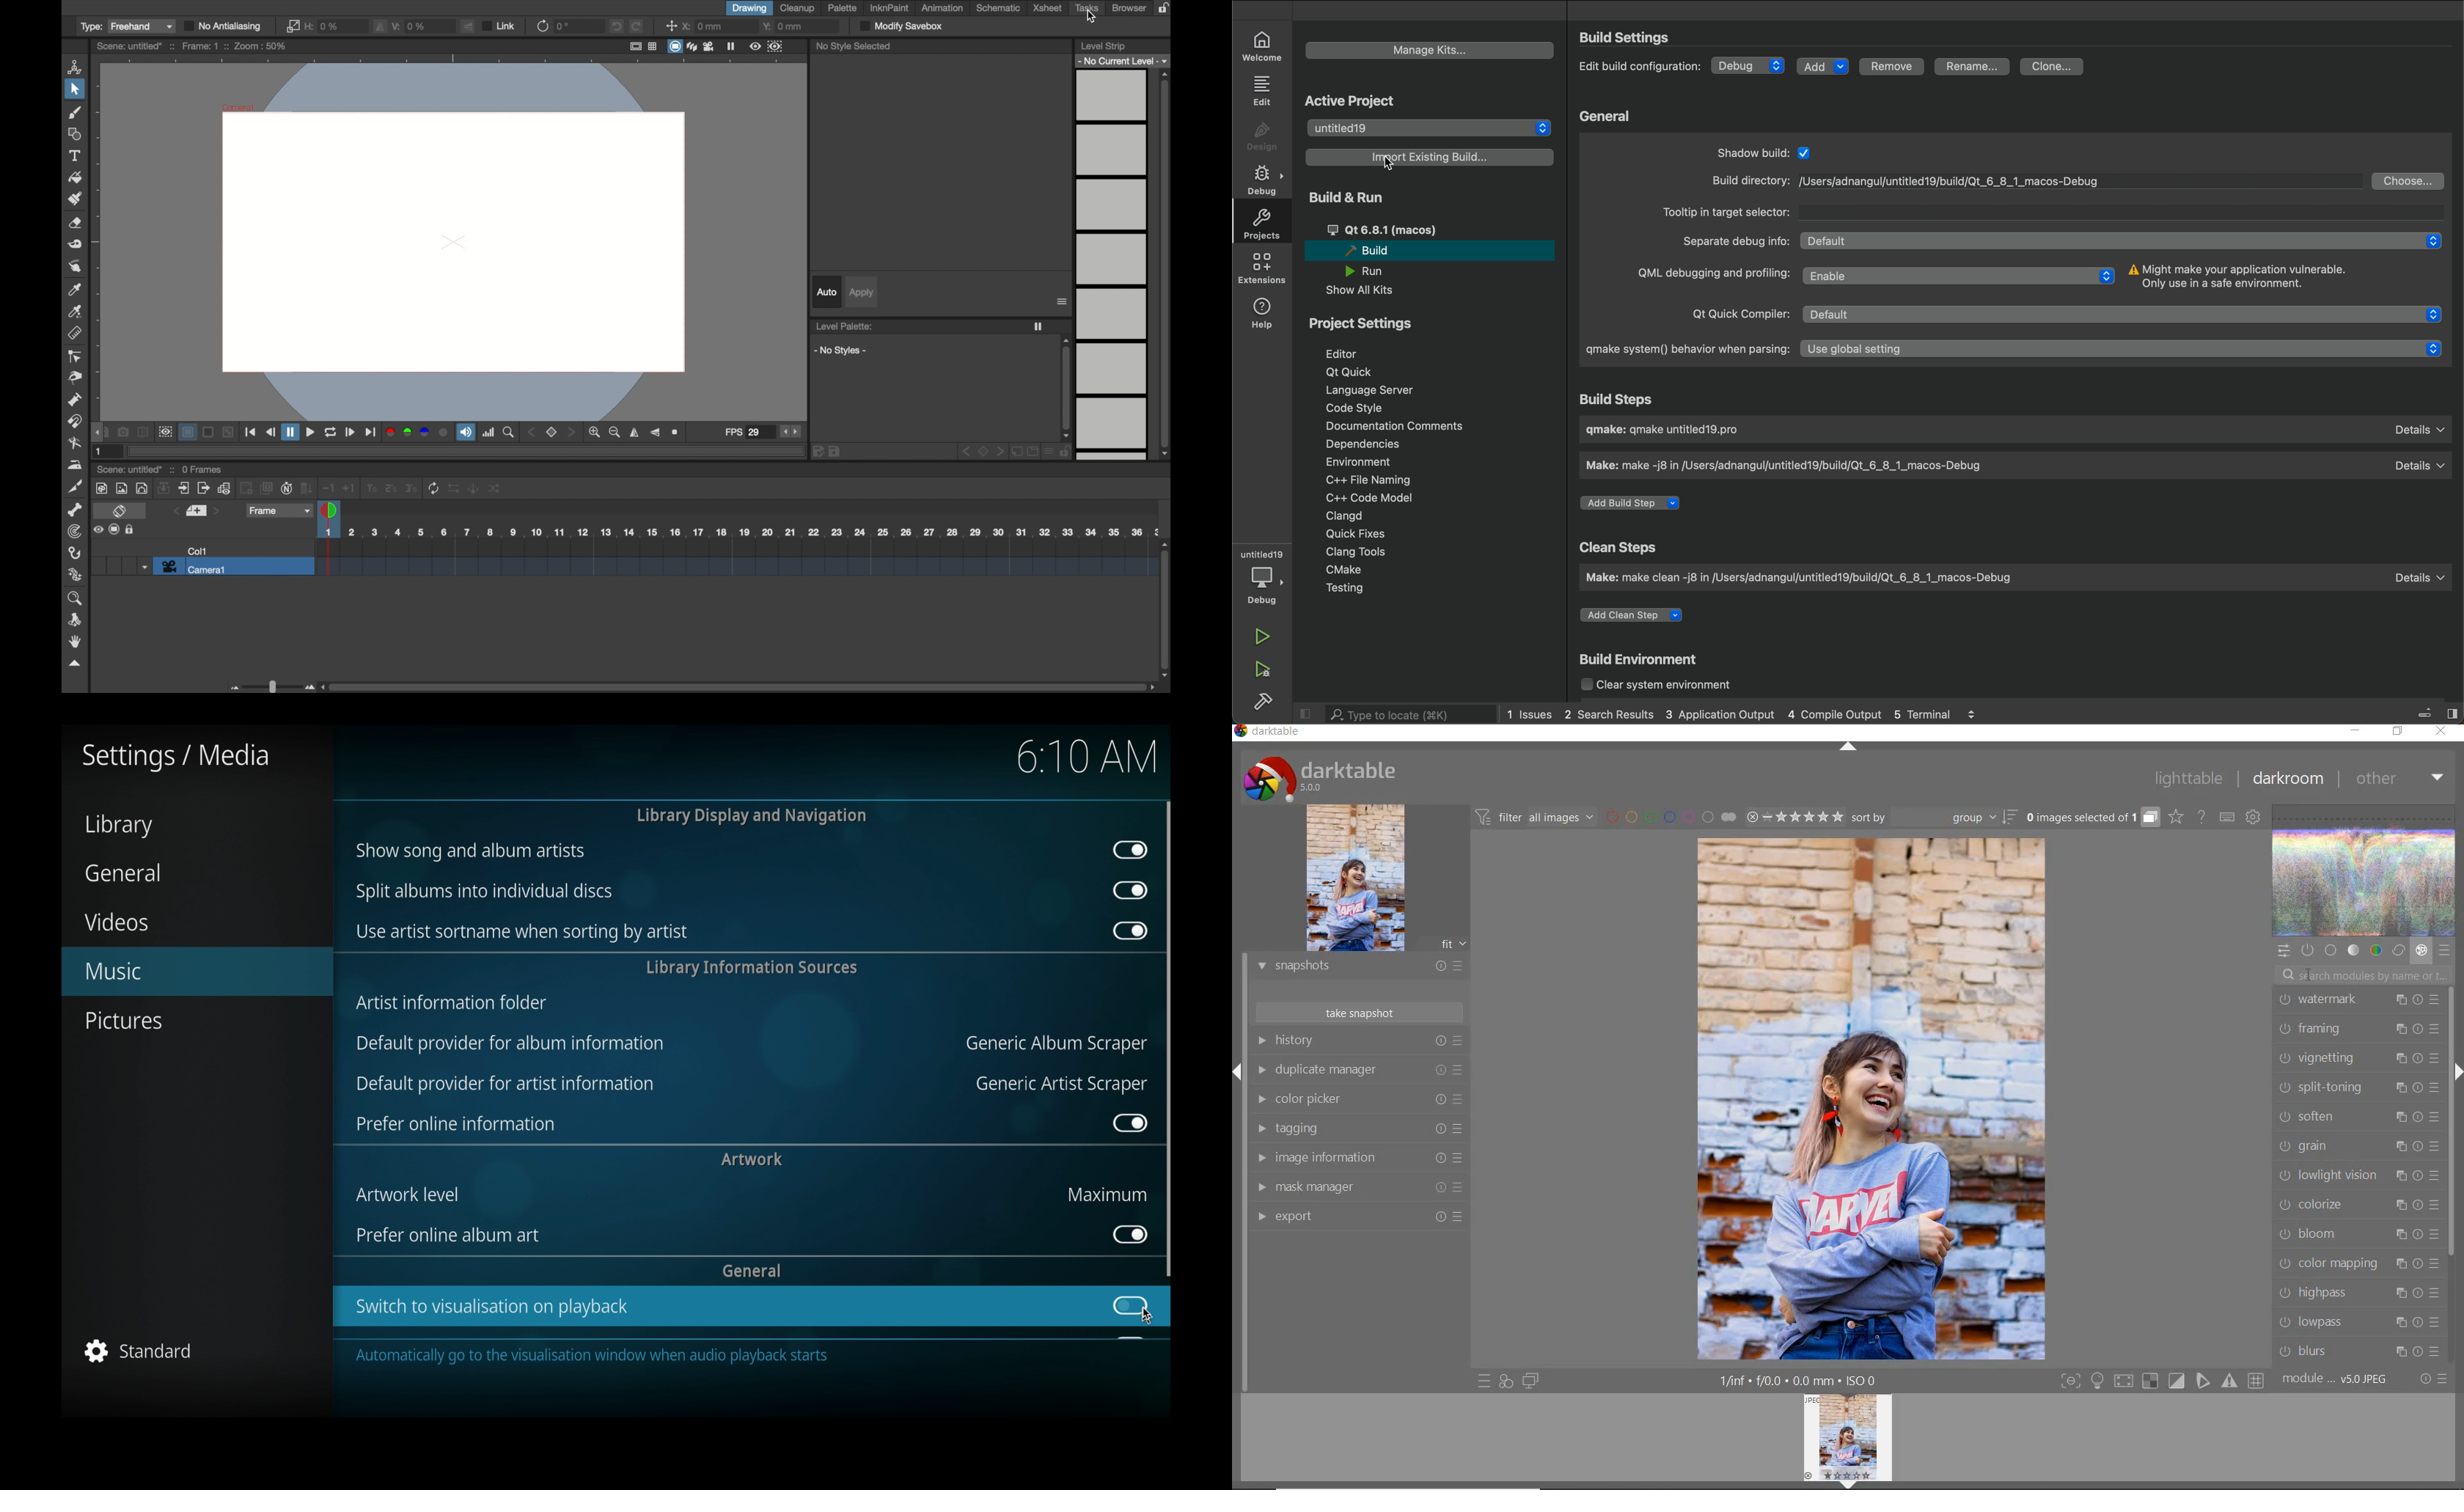  What do you see at coordinates (76, 554) in the screenshot?
I see `hook tool` at bounding box center [76, 554].